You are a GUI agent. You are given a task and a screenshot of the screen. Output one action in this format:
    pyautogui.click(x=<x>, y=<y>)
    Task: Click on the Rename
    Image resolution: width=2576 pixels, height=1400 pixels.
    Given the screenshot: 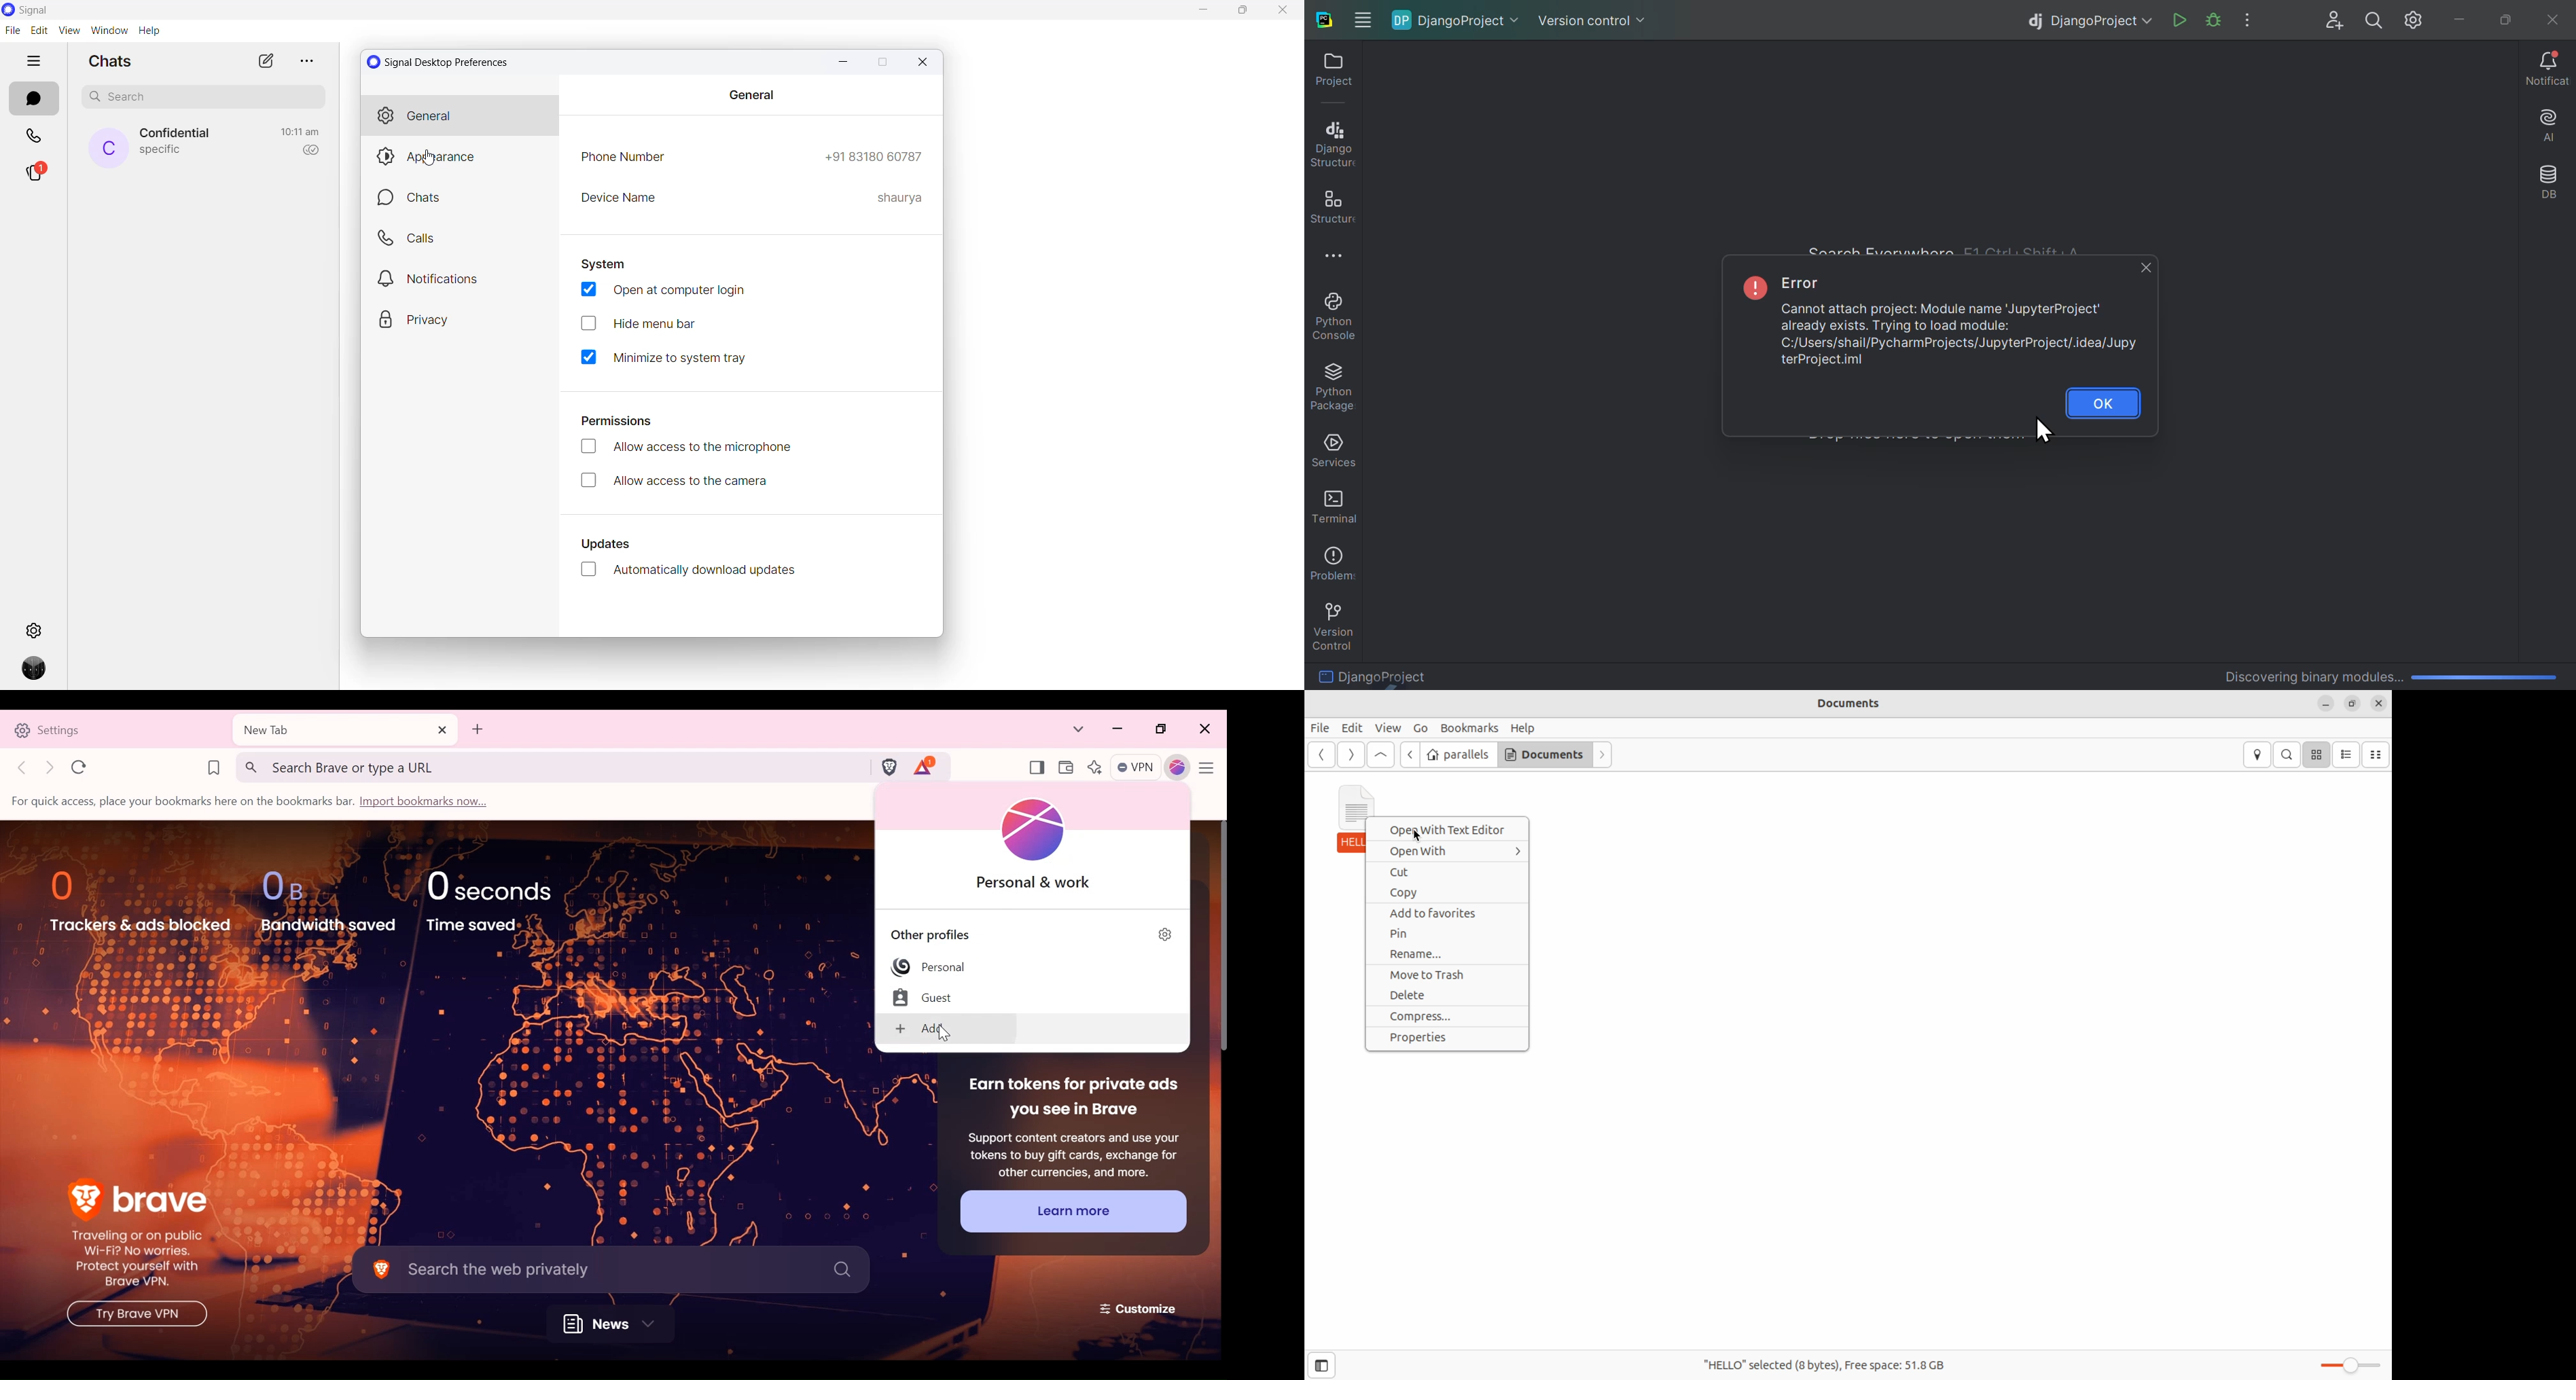 What is the action you would take?
    pyautogui.click(x=1443, y=955)
    